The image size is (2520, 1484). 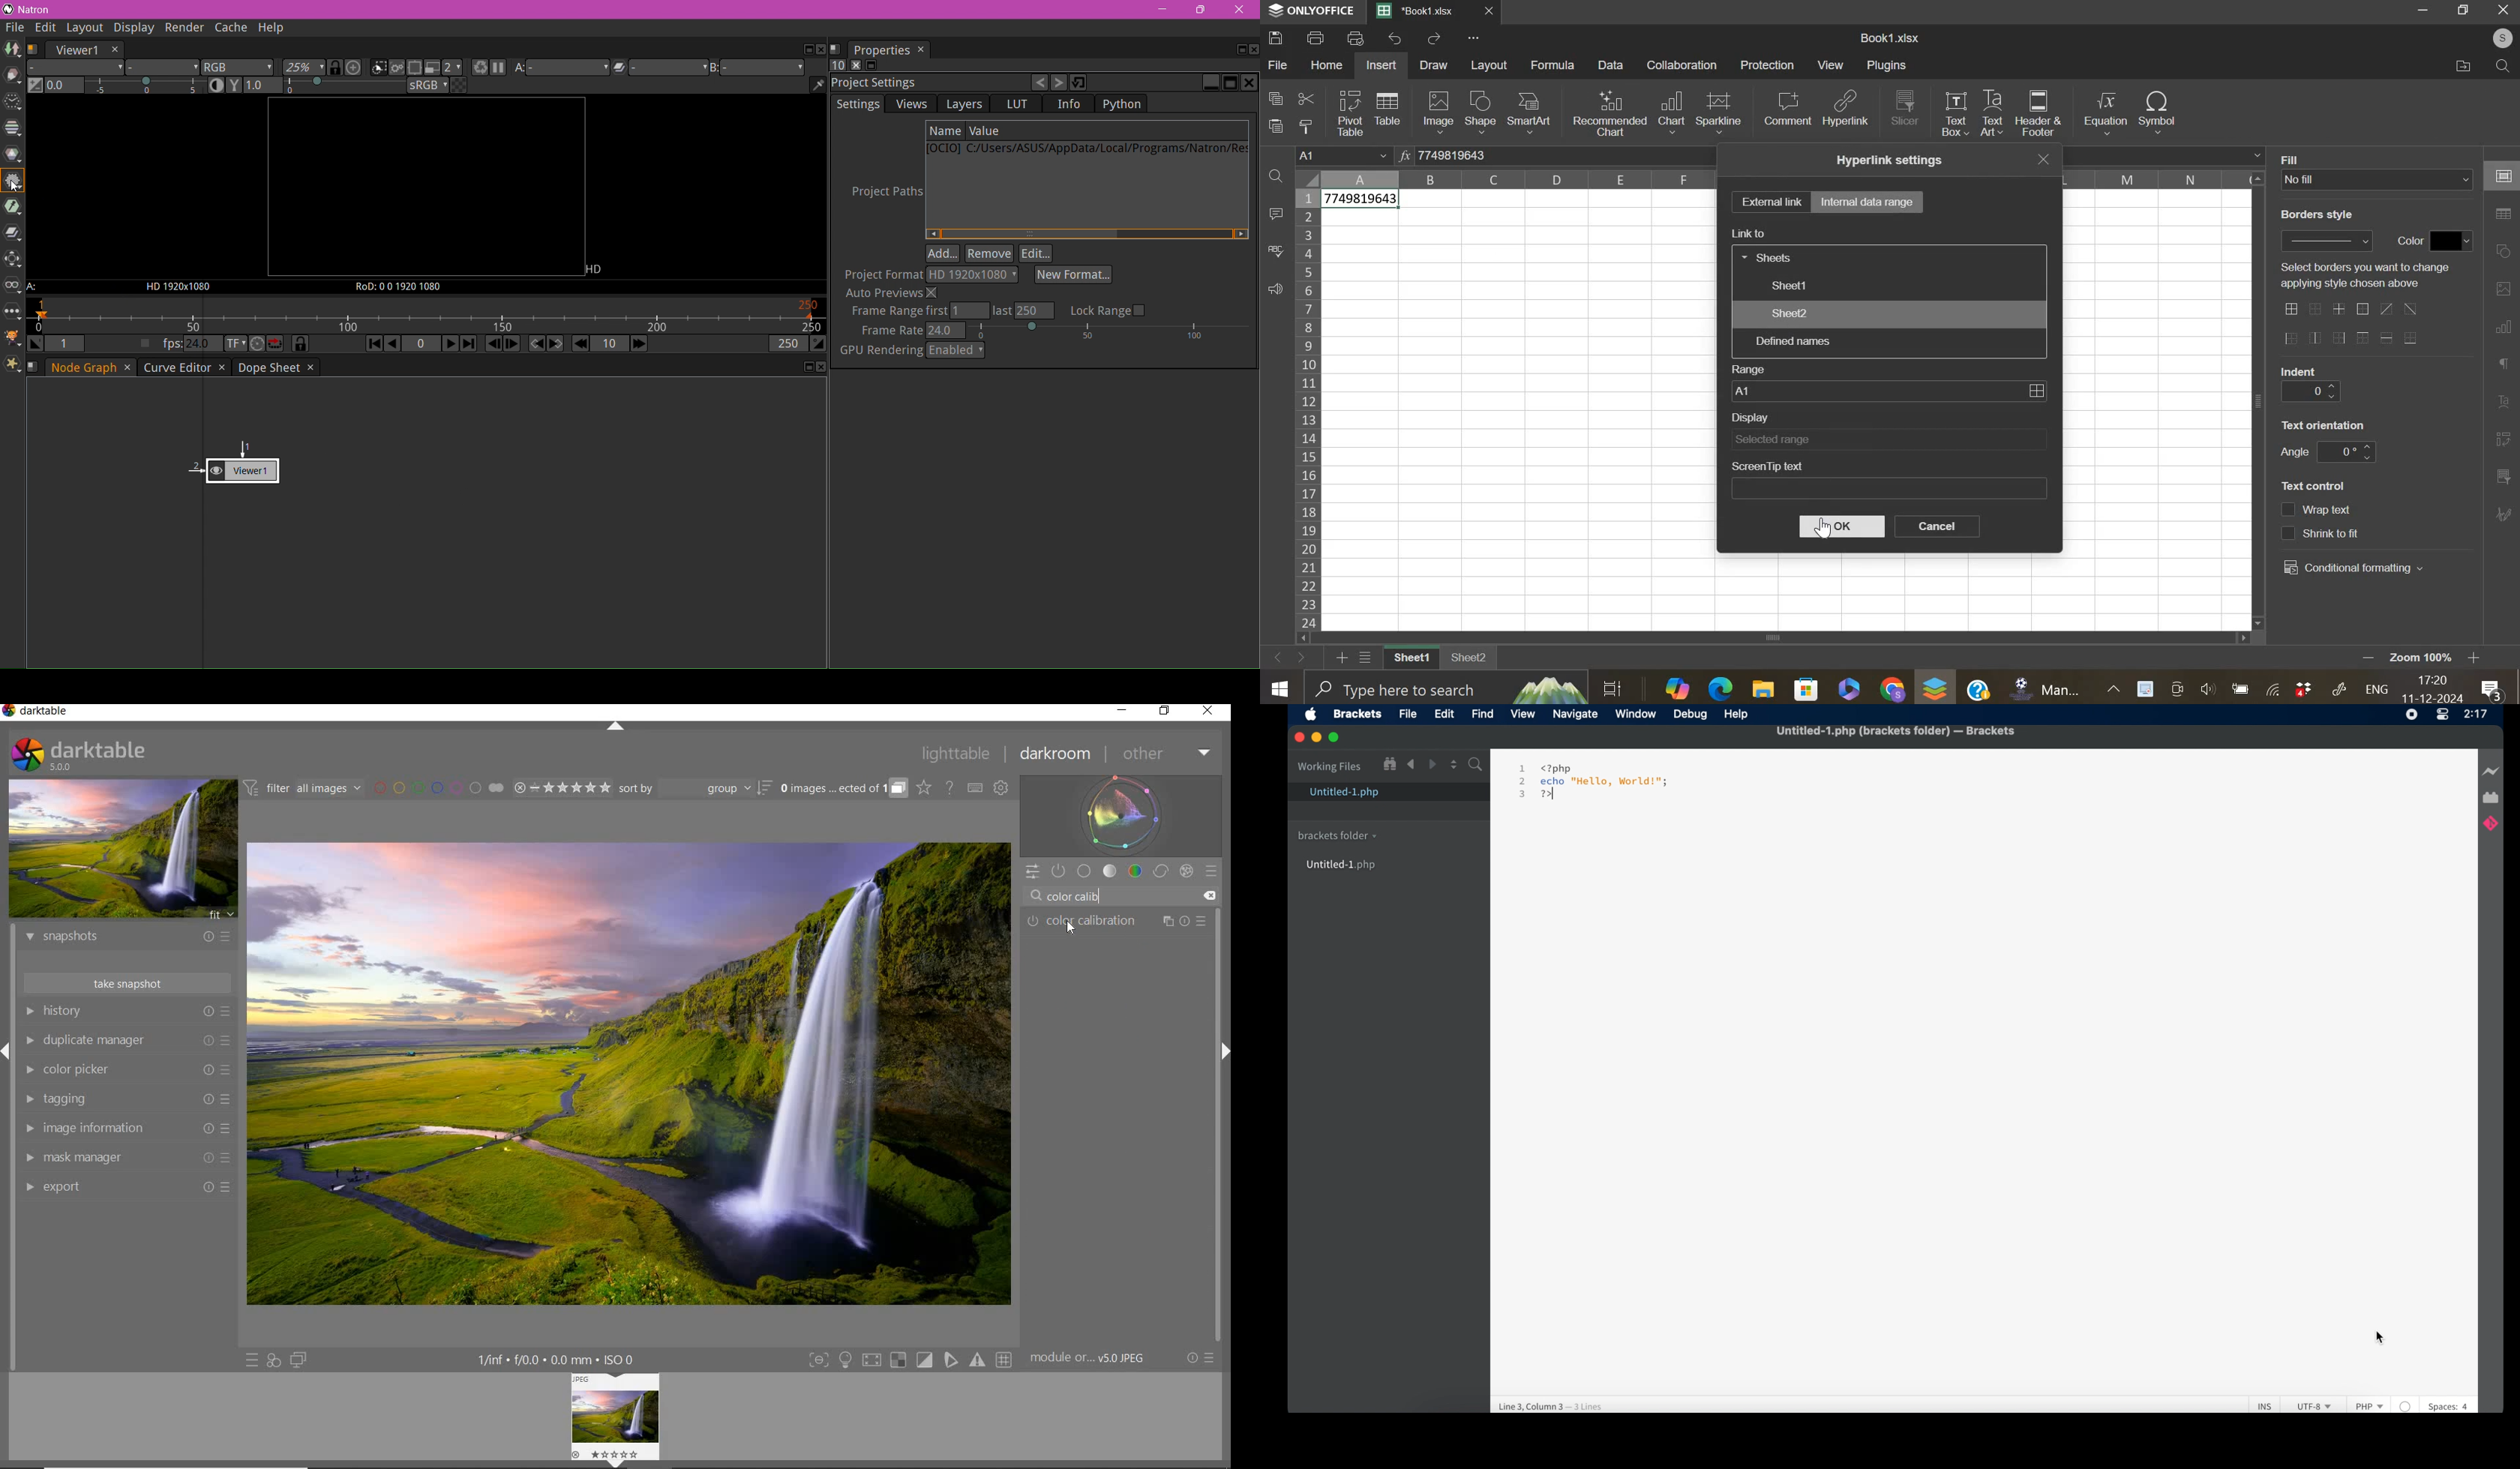 I want to click on INPUT VALUE, so click(x=1084, y=895).